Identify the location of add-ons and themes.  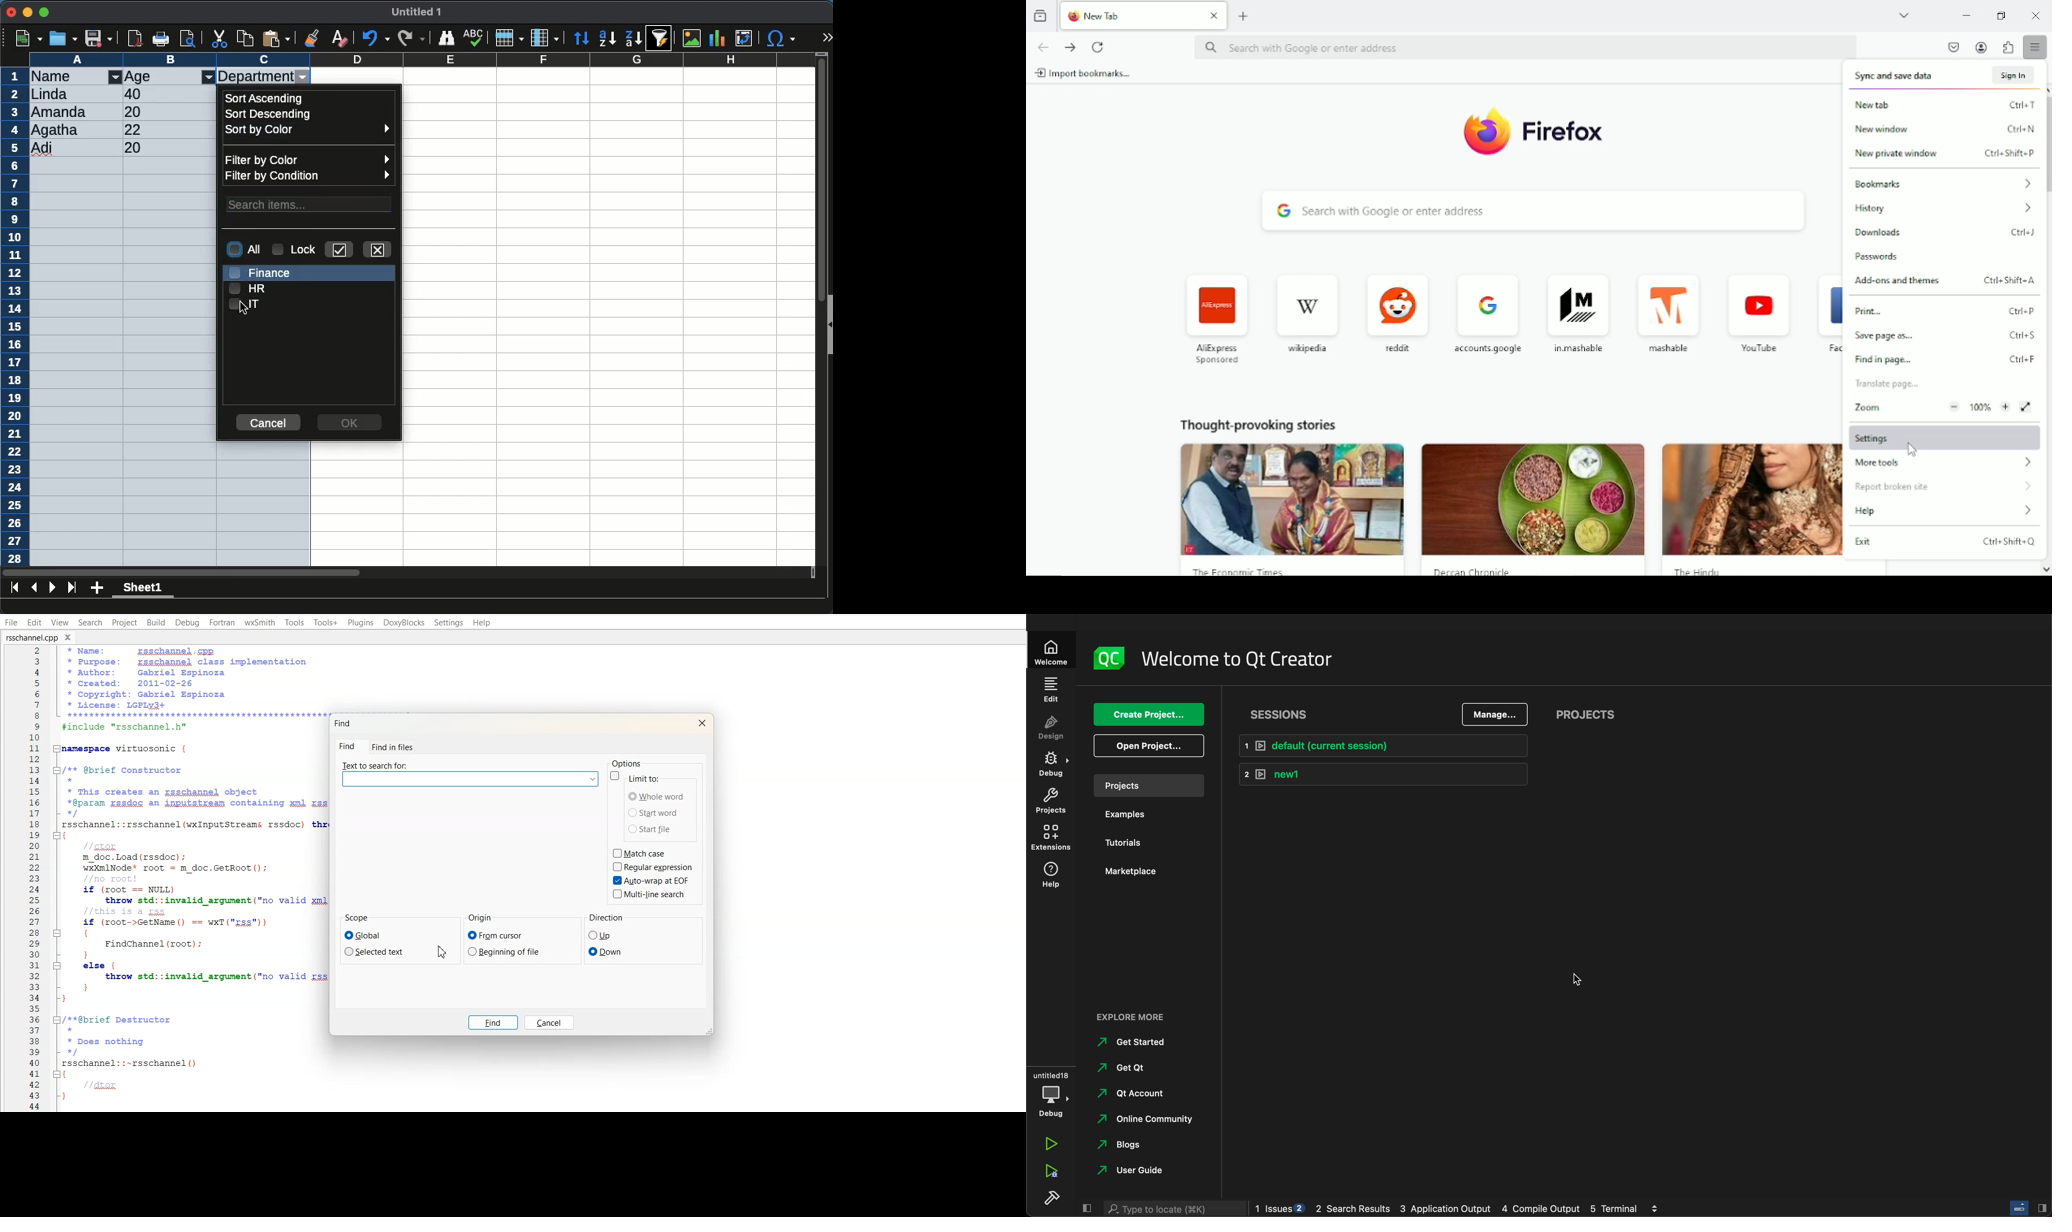
(1946, 282).